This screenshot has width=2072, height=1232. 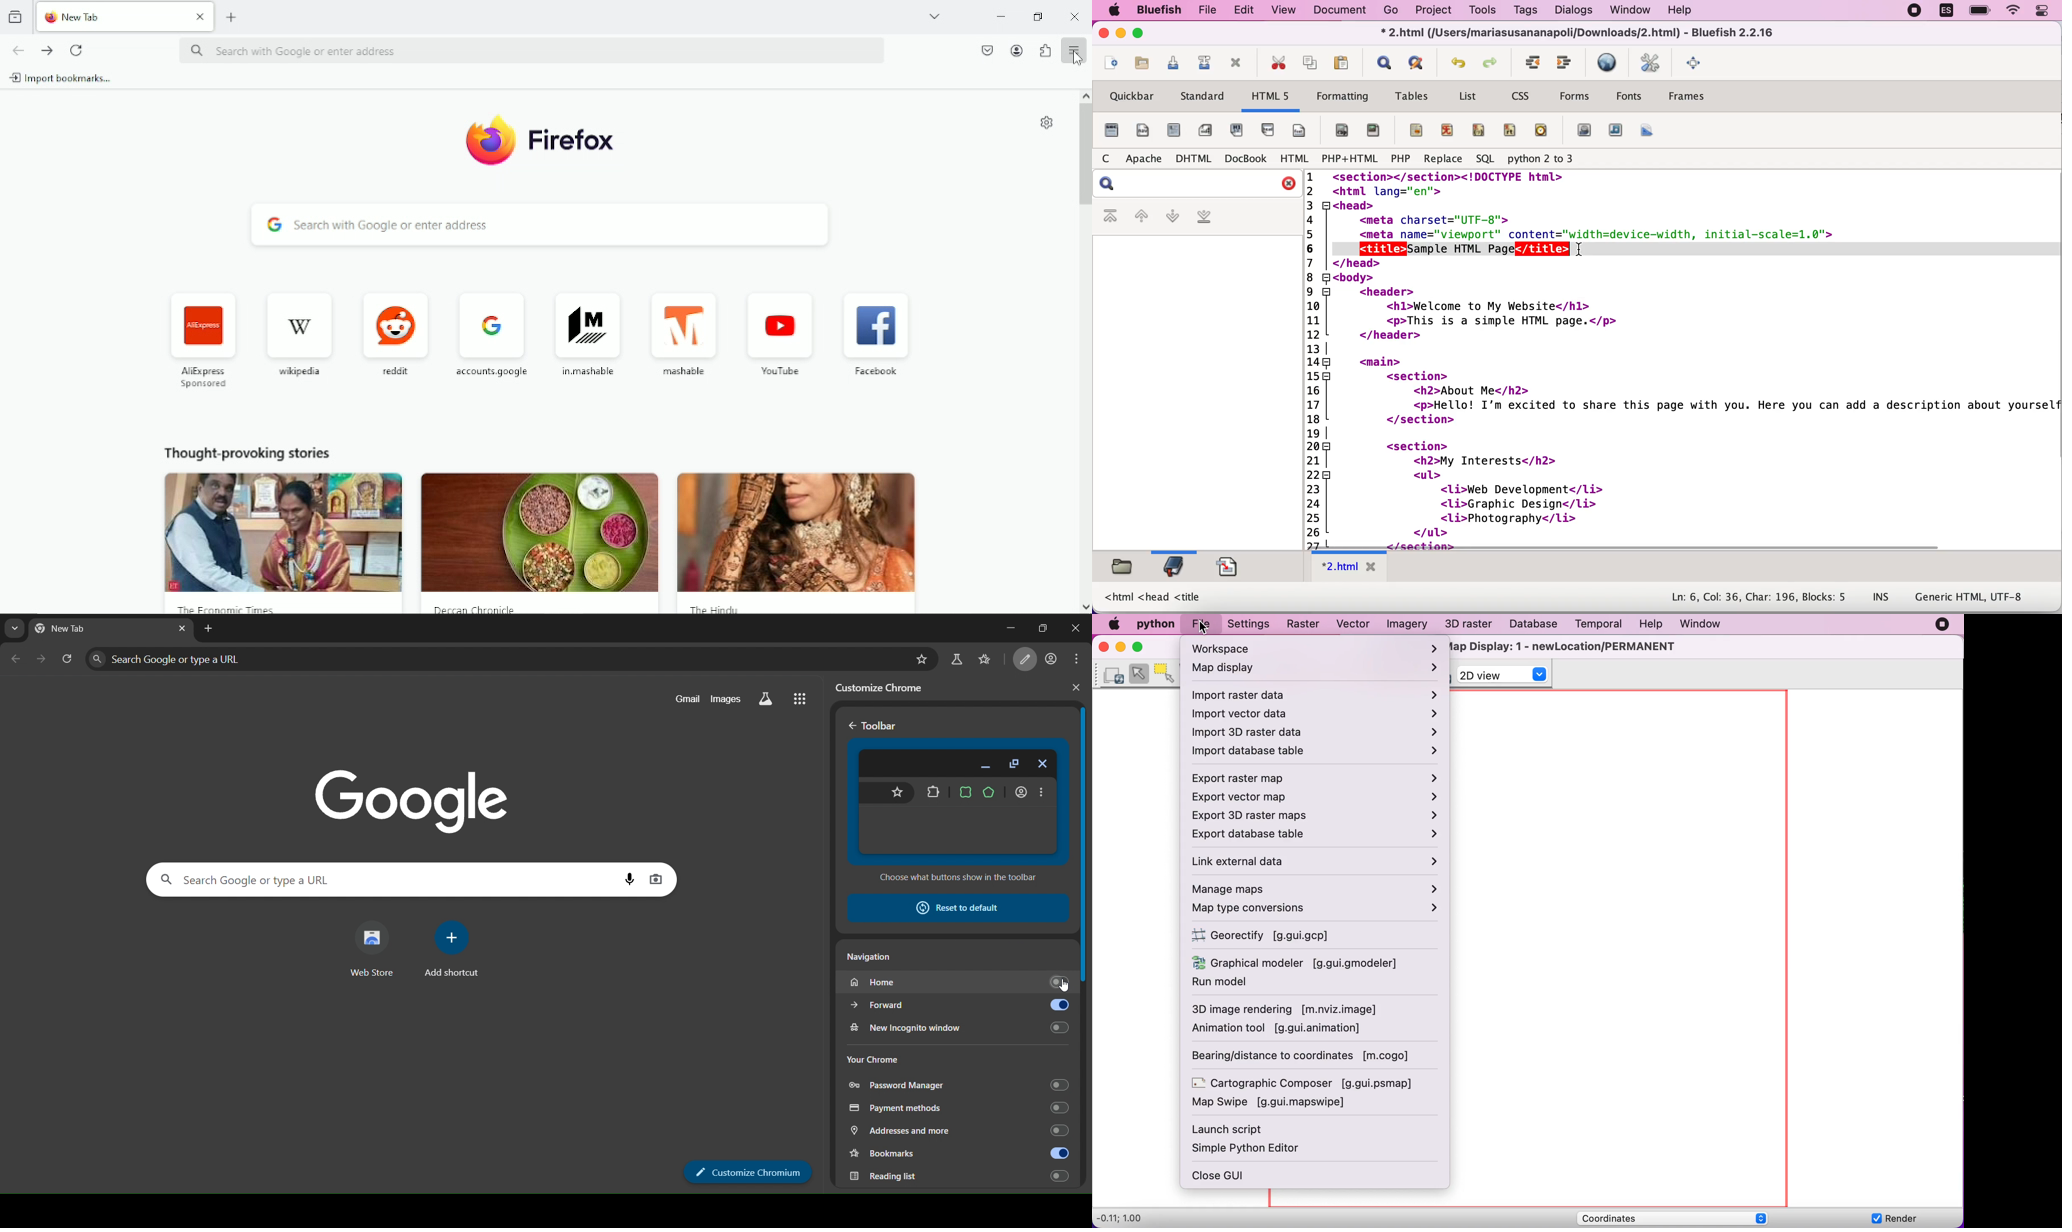 I want to click on fonts, so click(x=1629, y=98).